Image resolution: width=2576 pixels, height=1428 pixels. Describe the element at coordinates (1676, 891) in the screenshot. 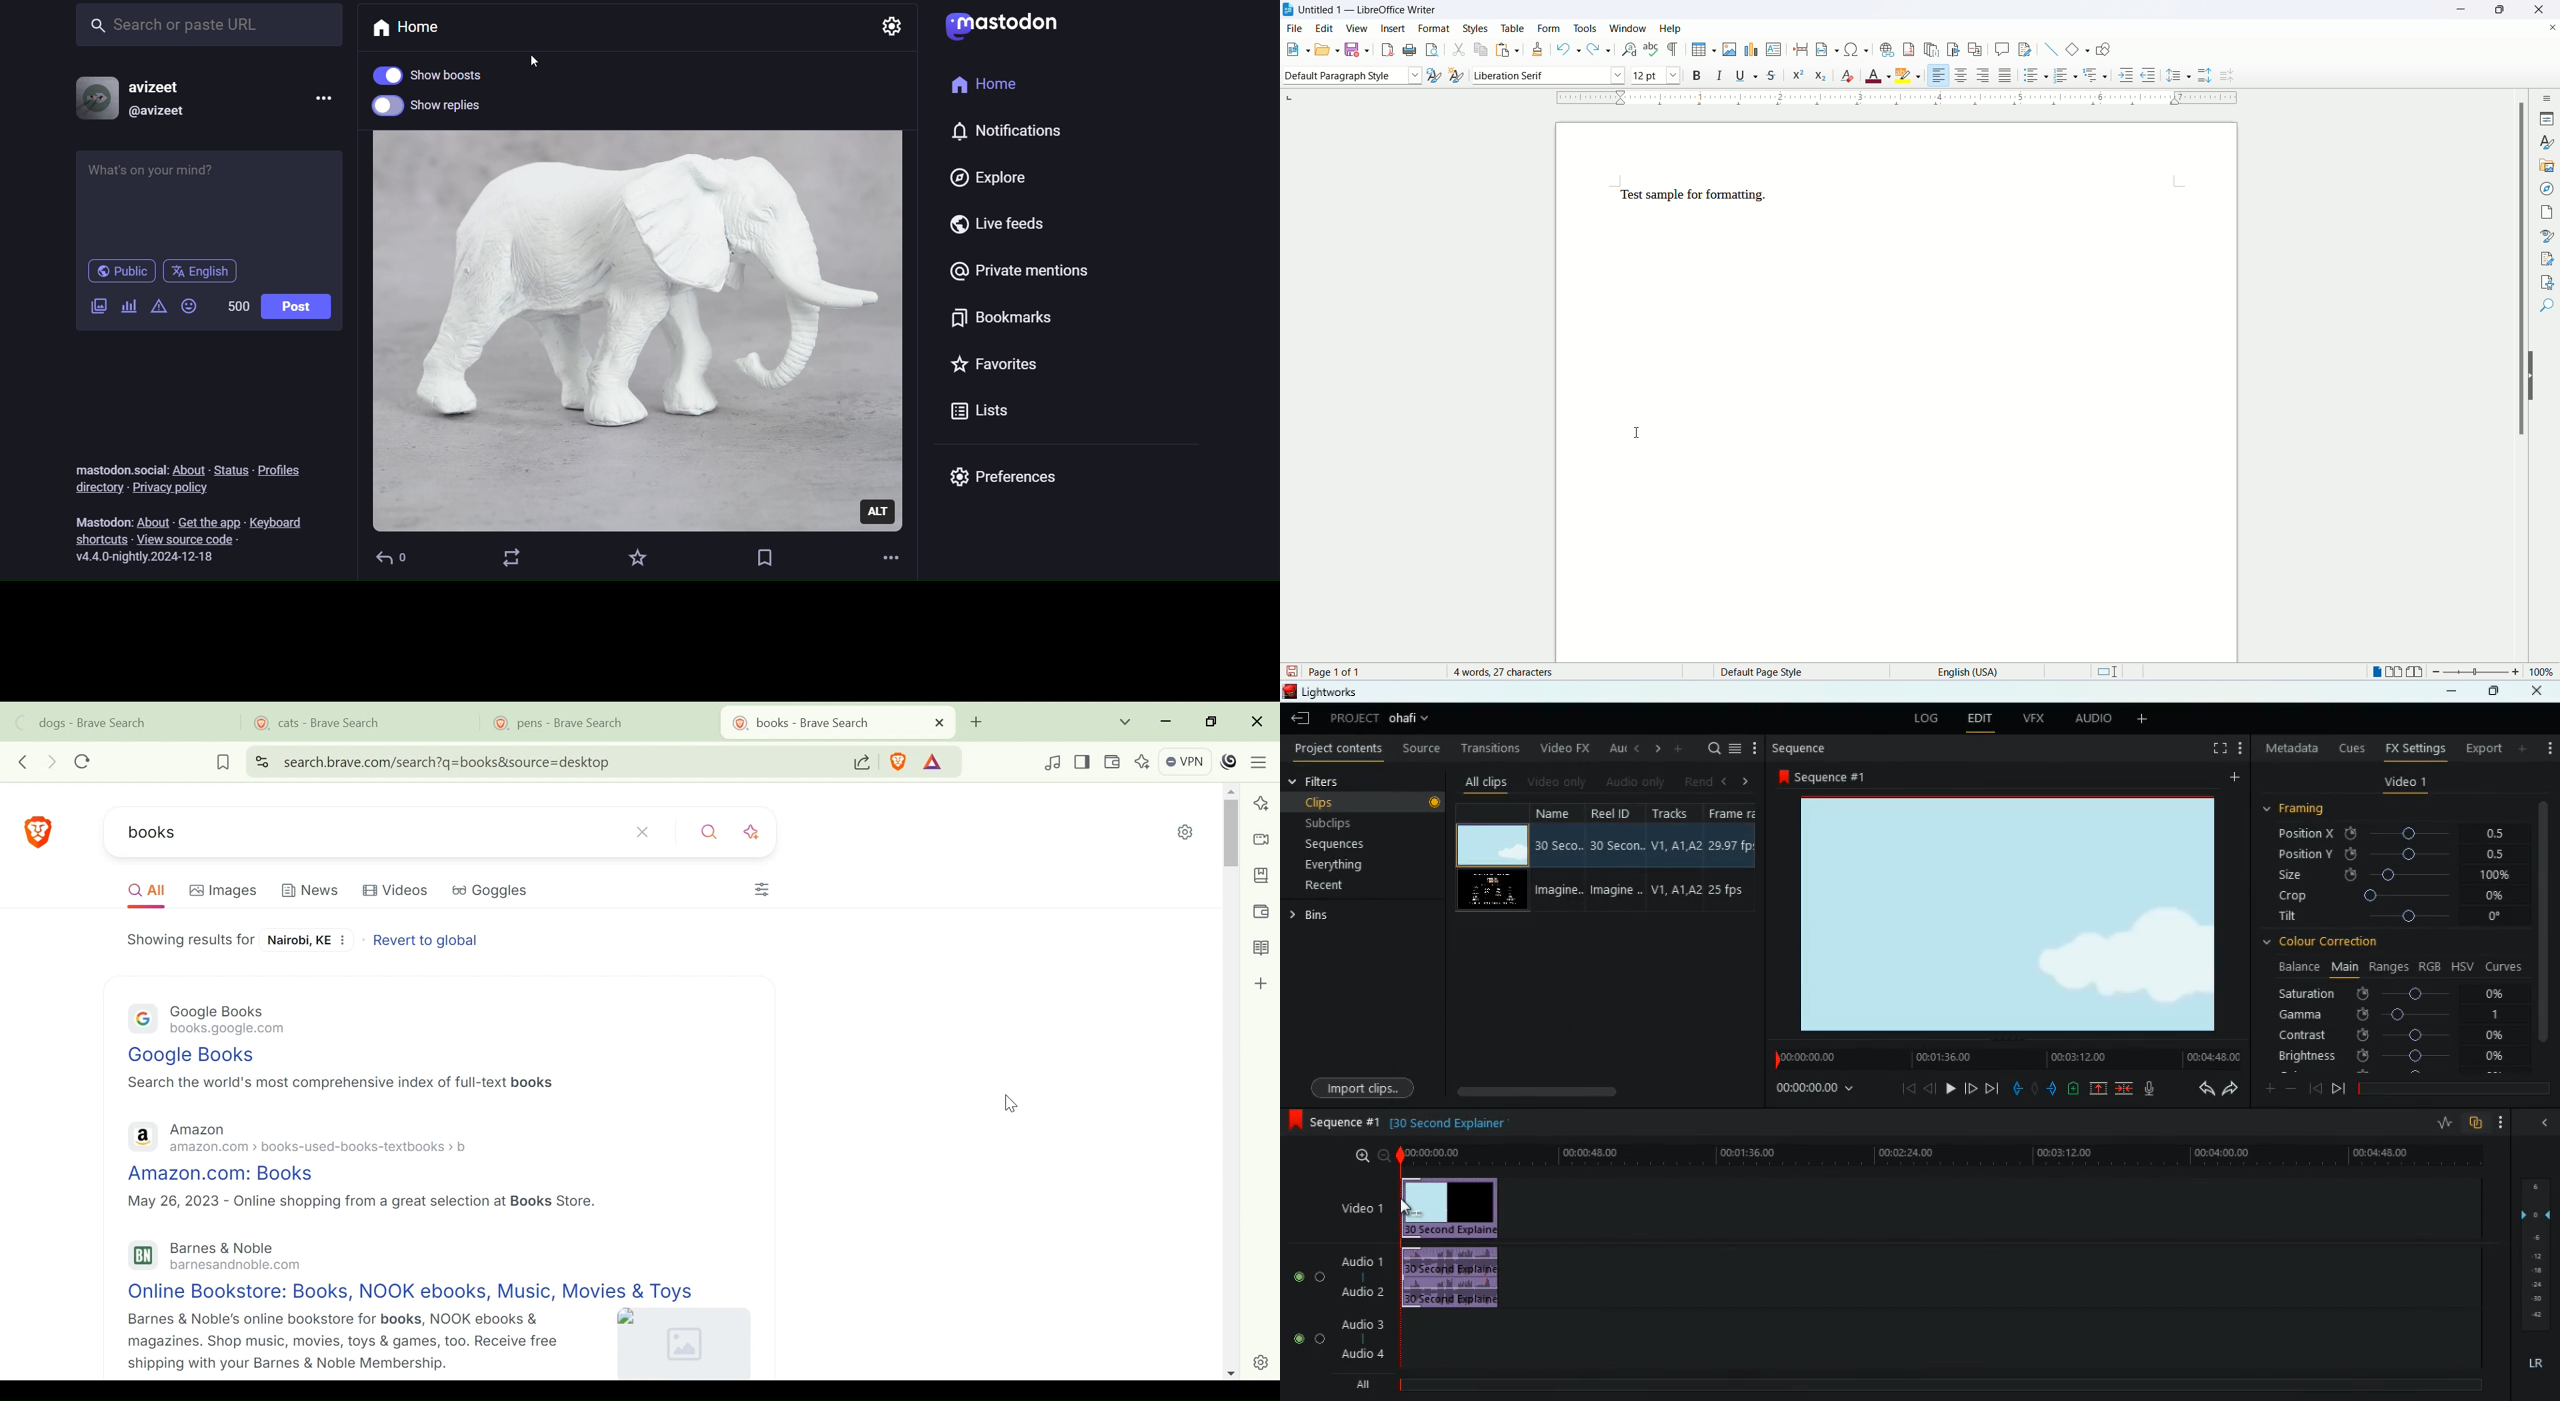

I see `V1, A1, A2` at that location.